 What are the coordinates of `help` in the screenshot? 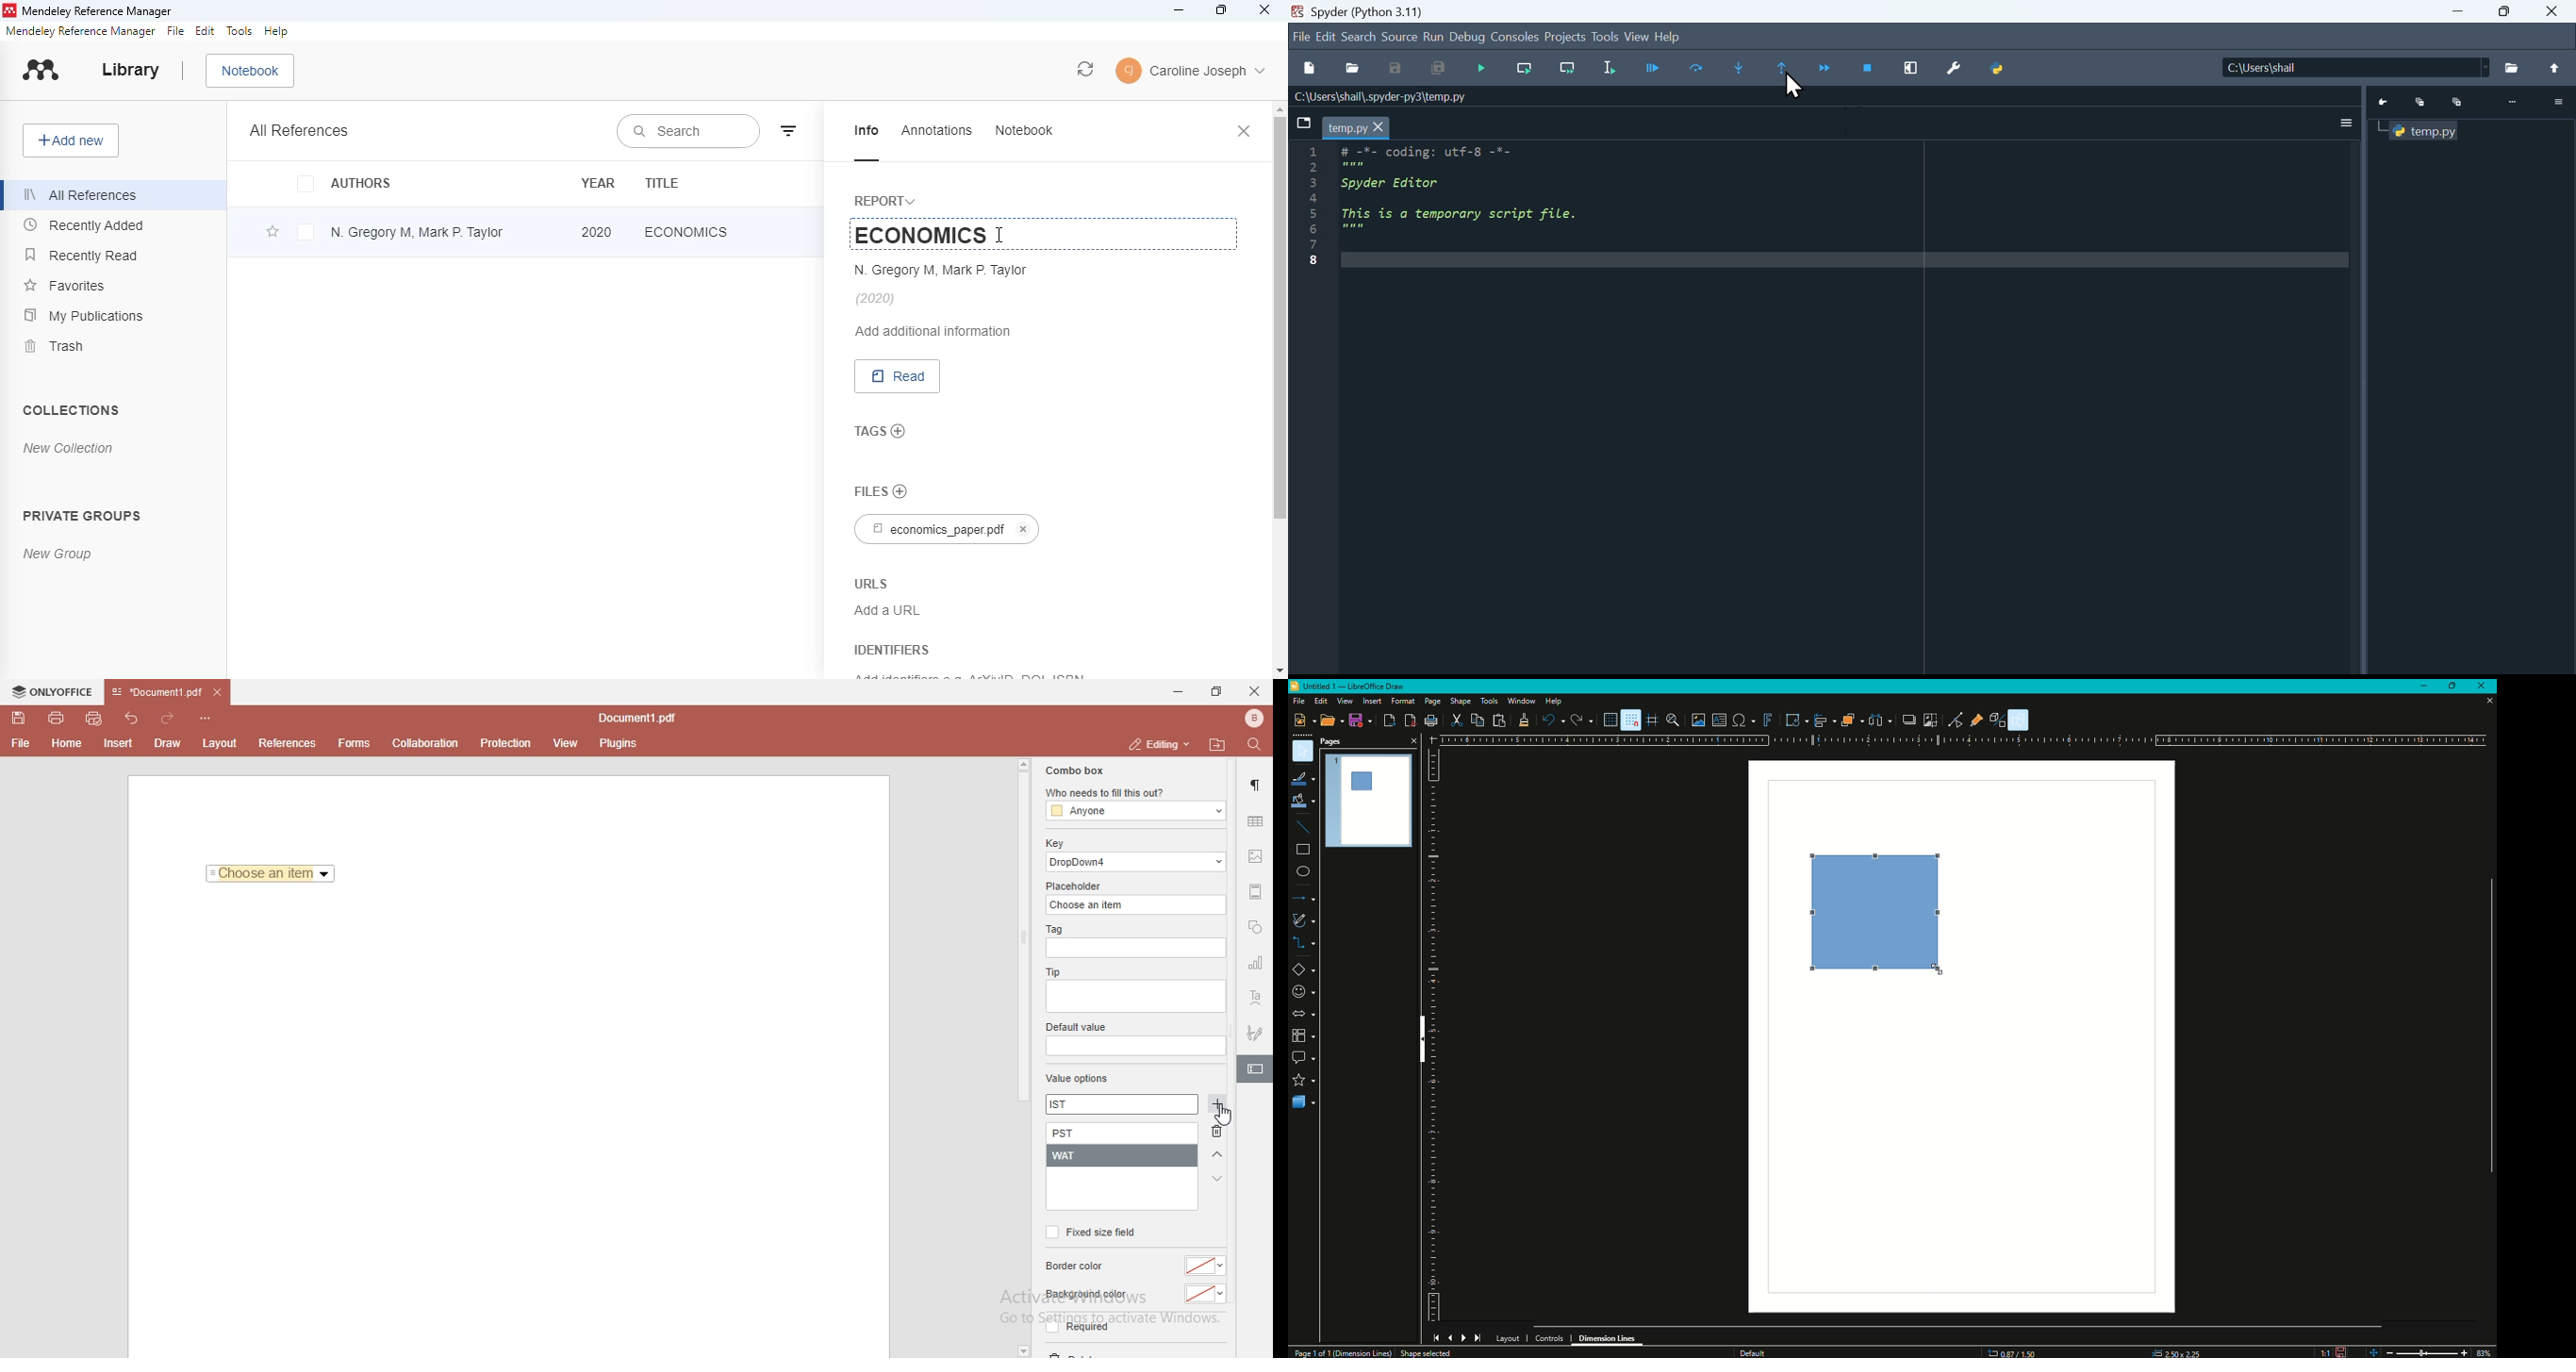 It's located at (1670, 37).